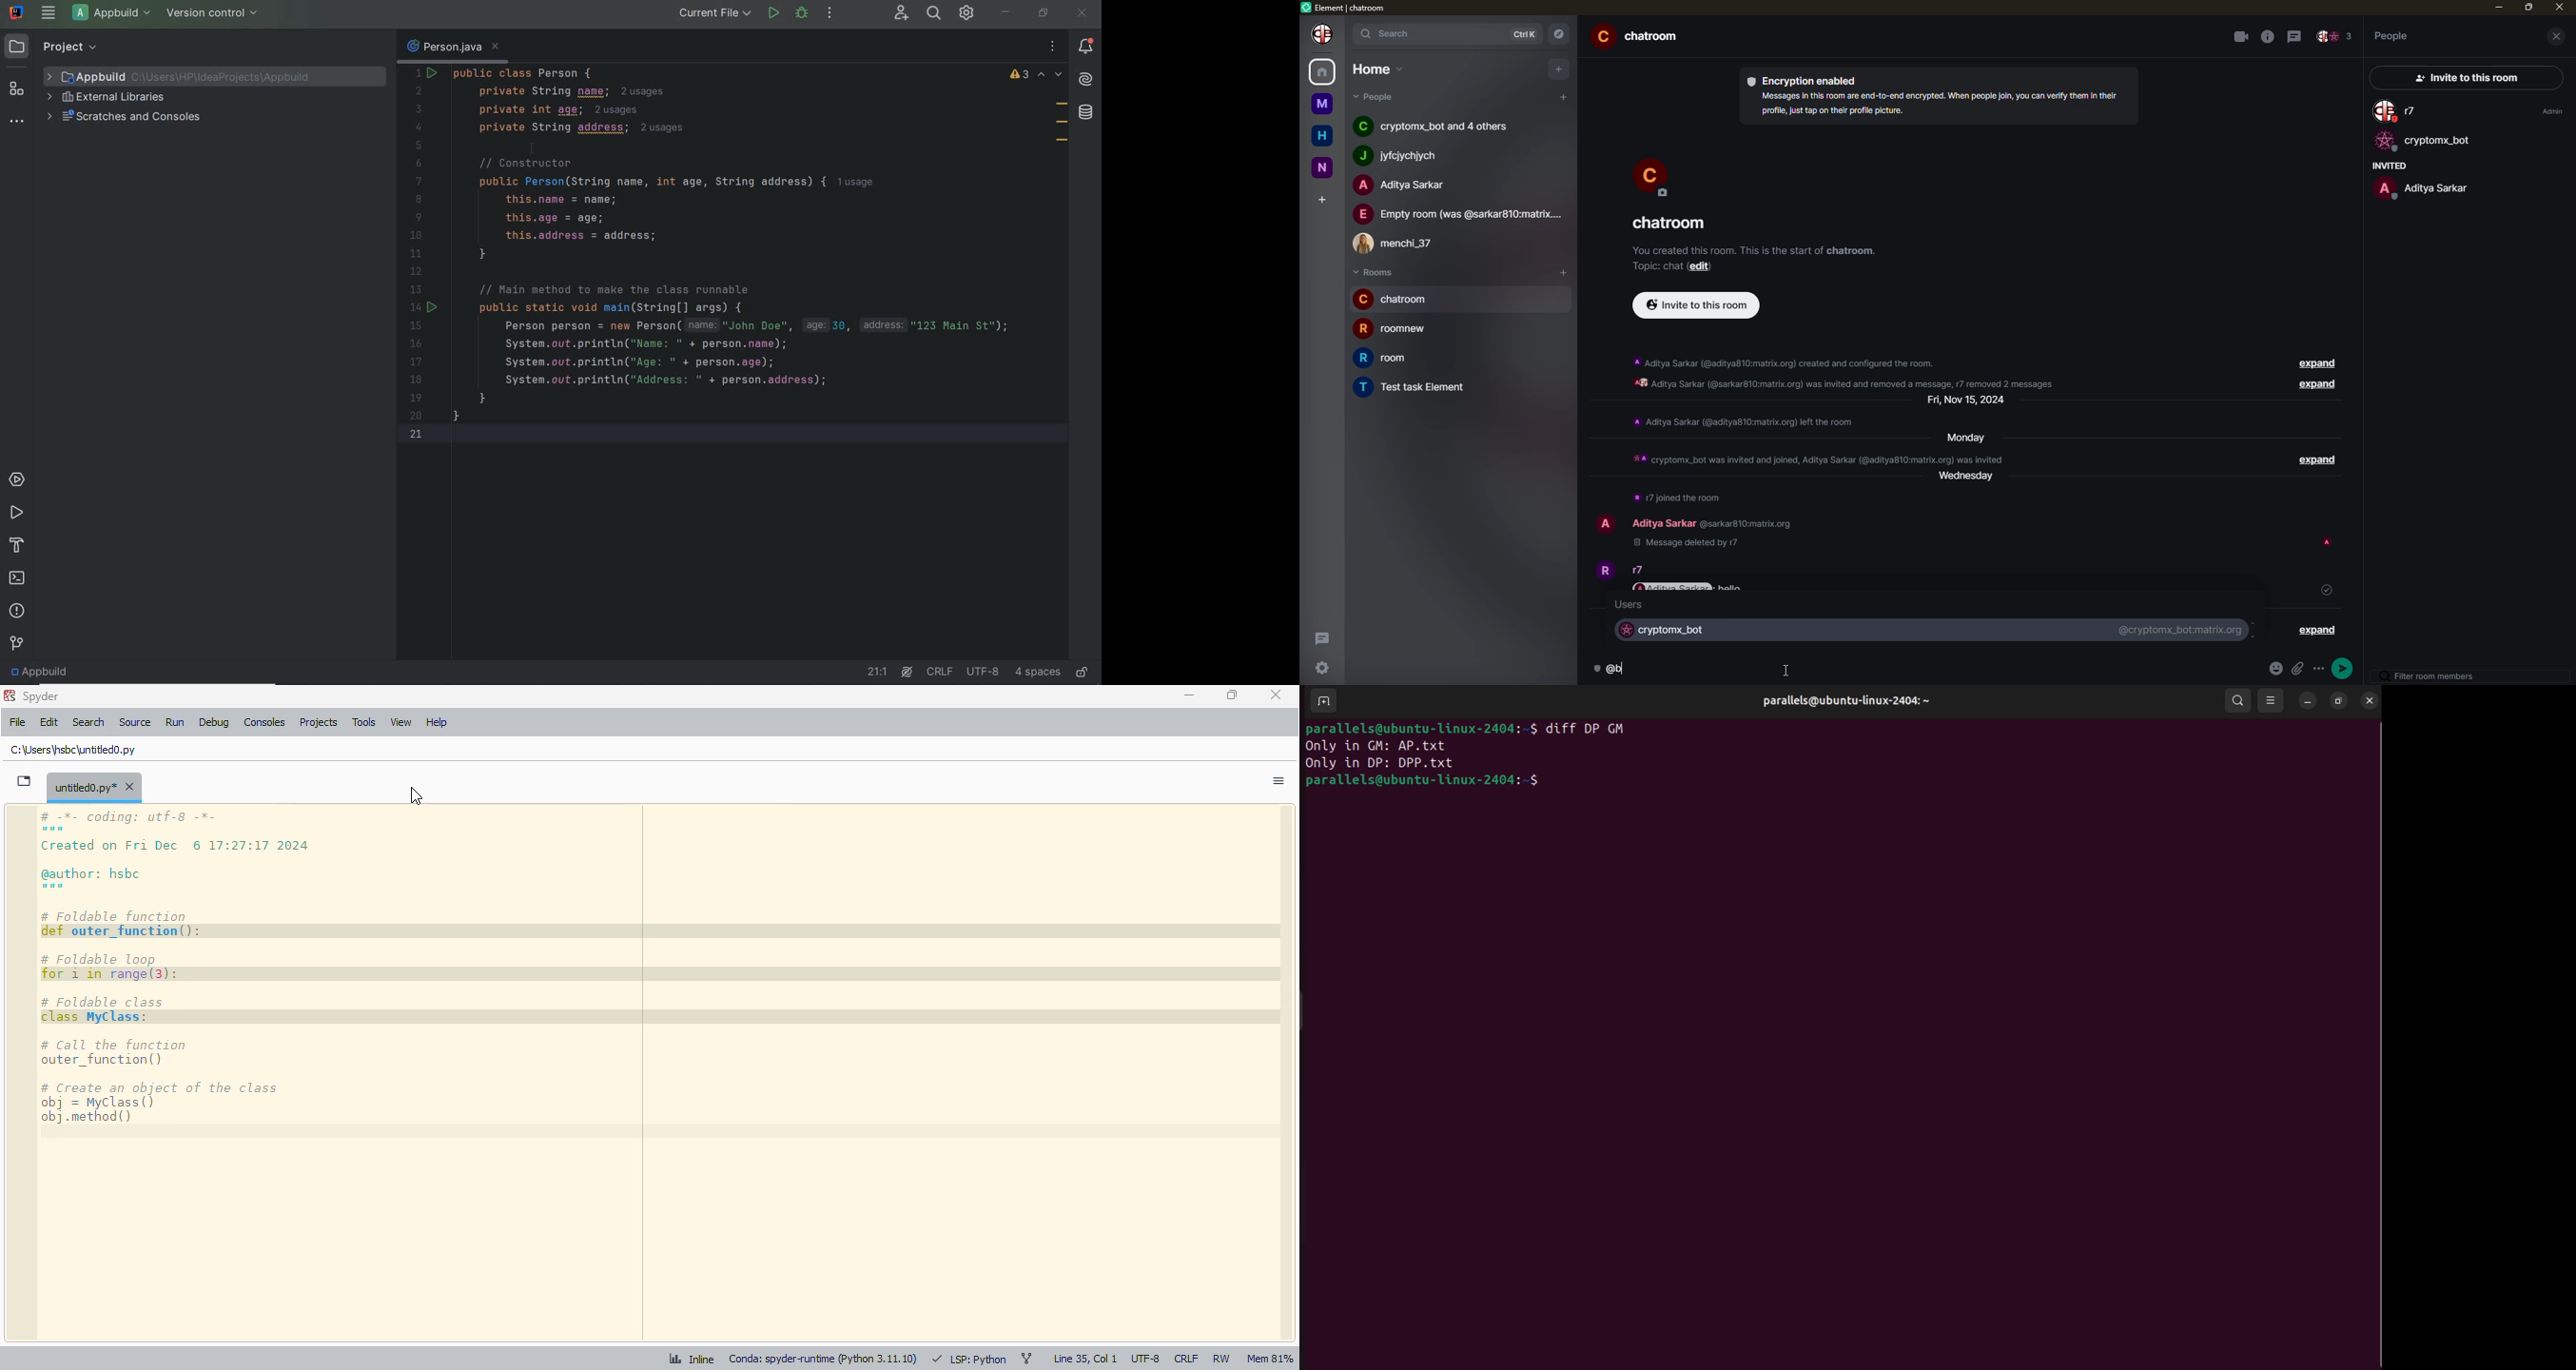 The height and width of the screenshot is (1372, 2576). I want to click on message, so click(1731, 589).